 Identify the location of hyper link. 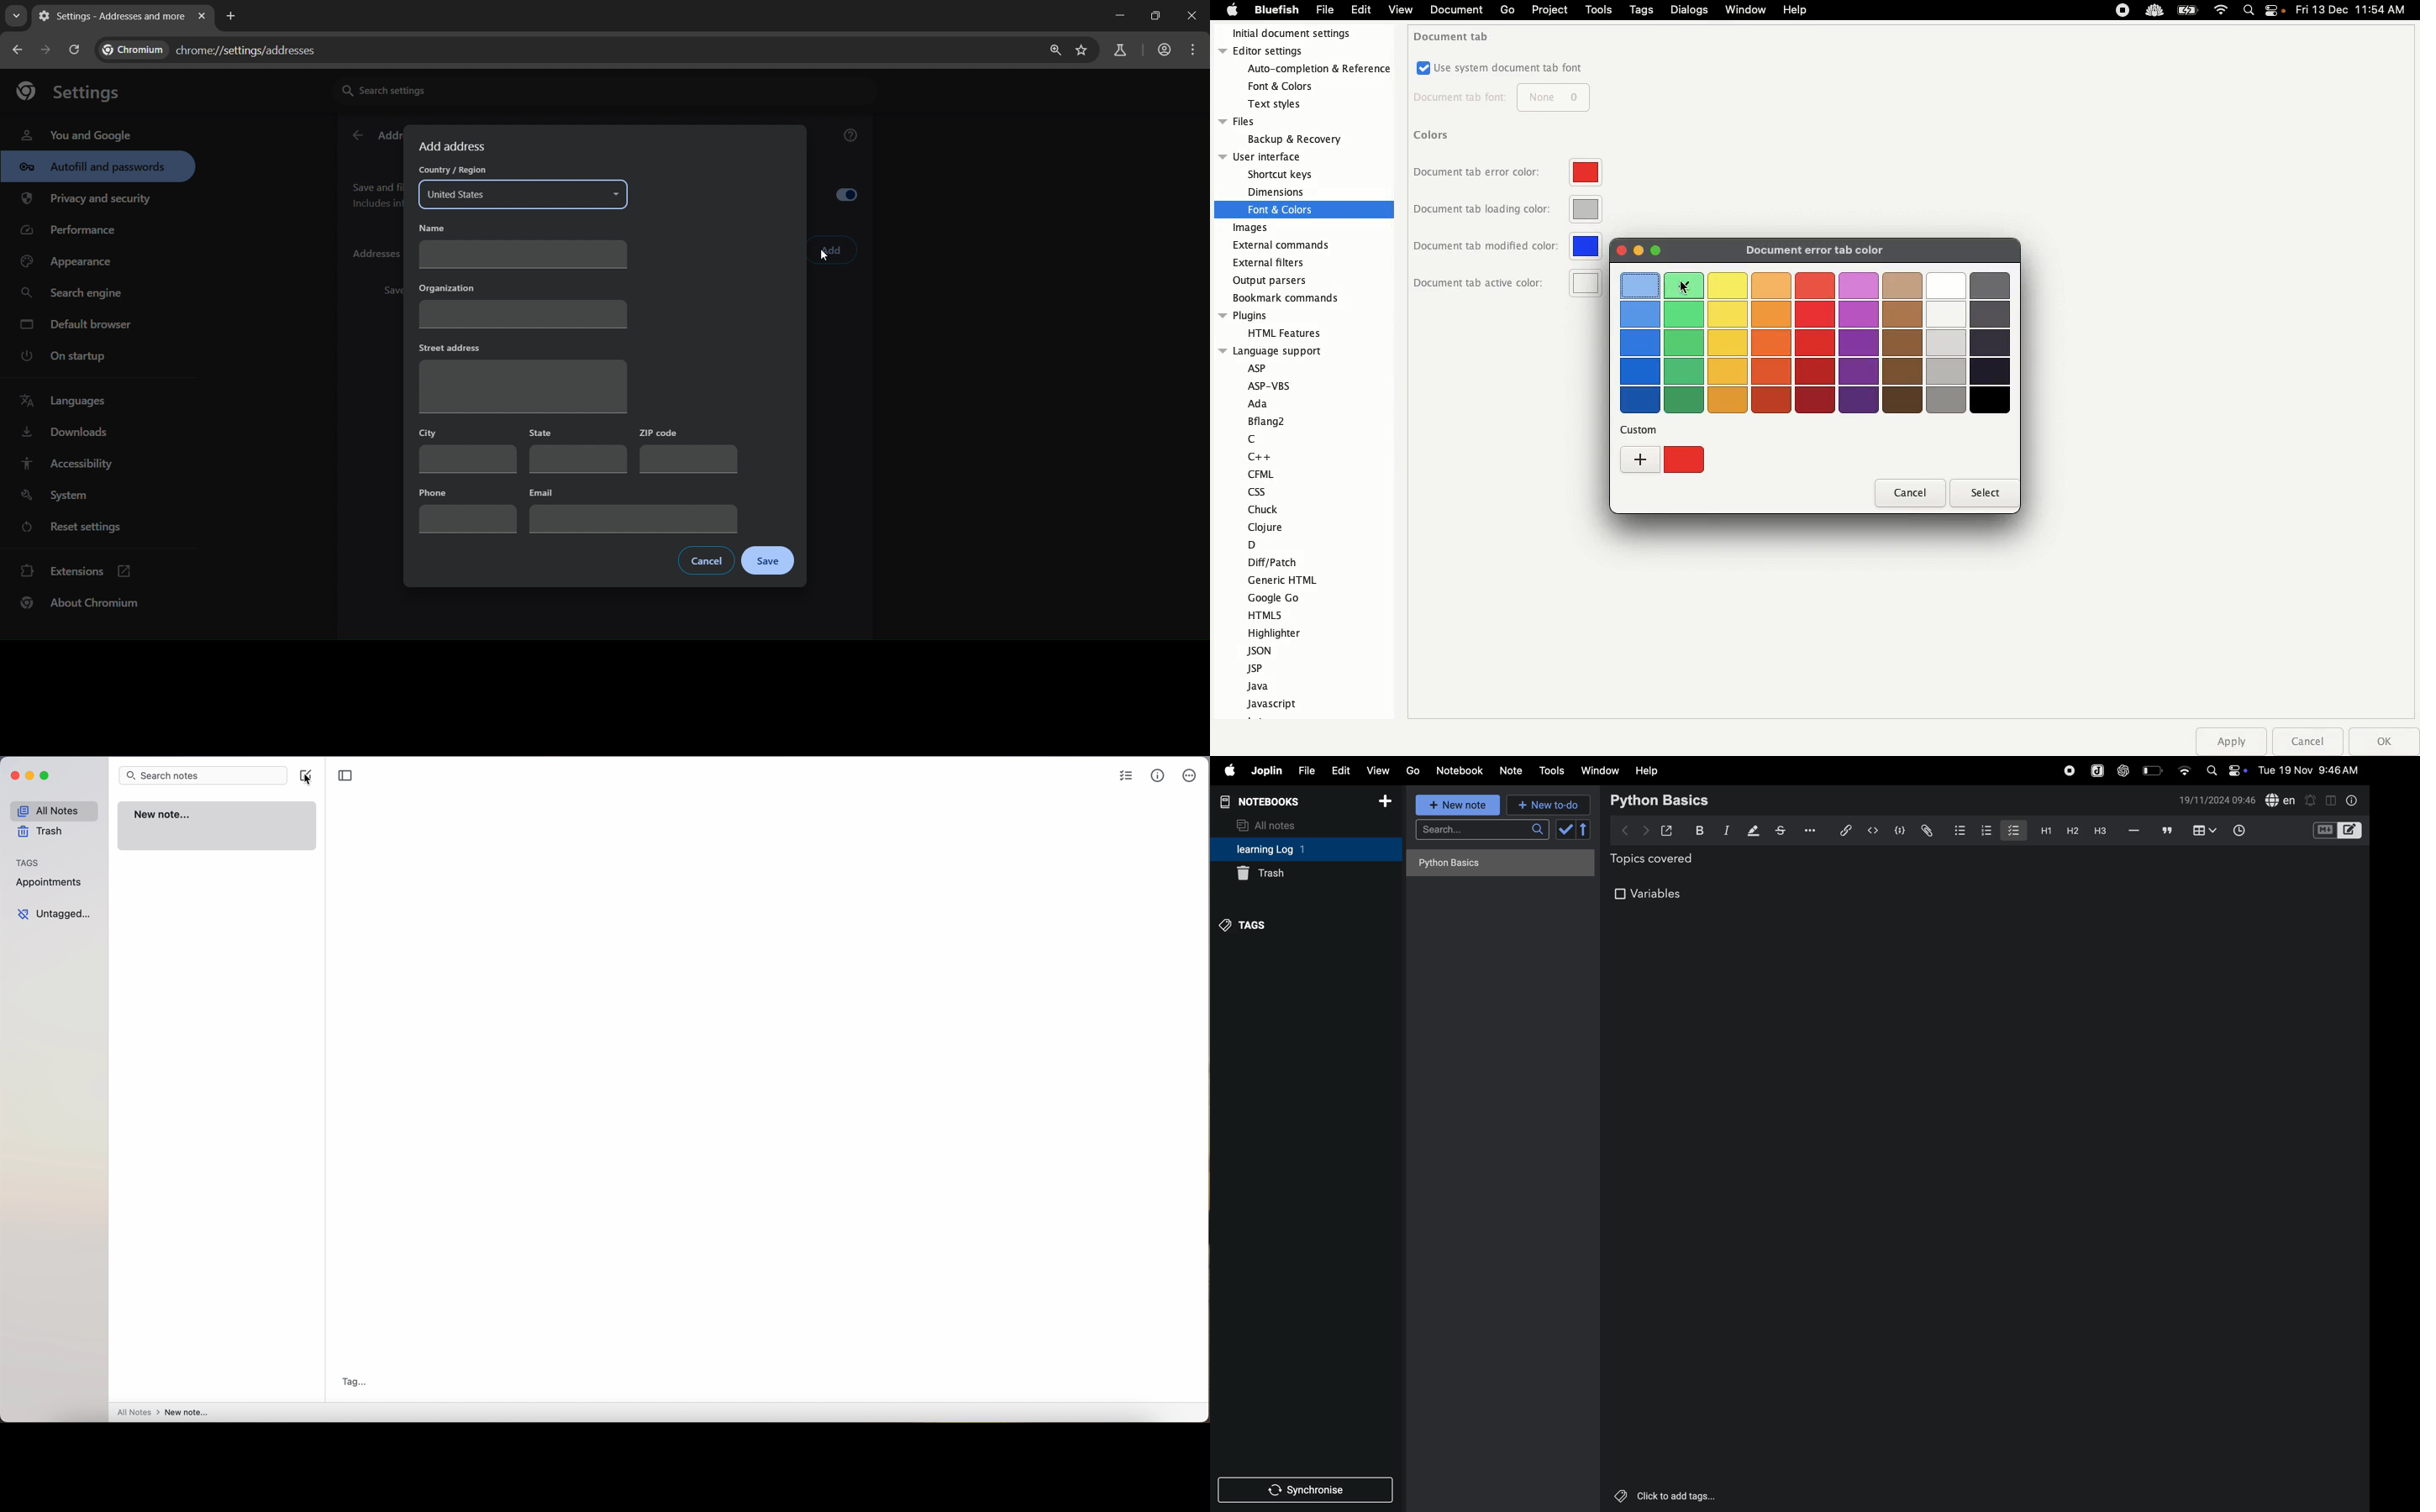
(1844, 830).